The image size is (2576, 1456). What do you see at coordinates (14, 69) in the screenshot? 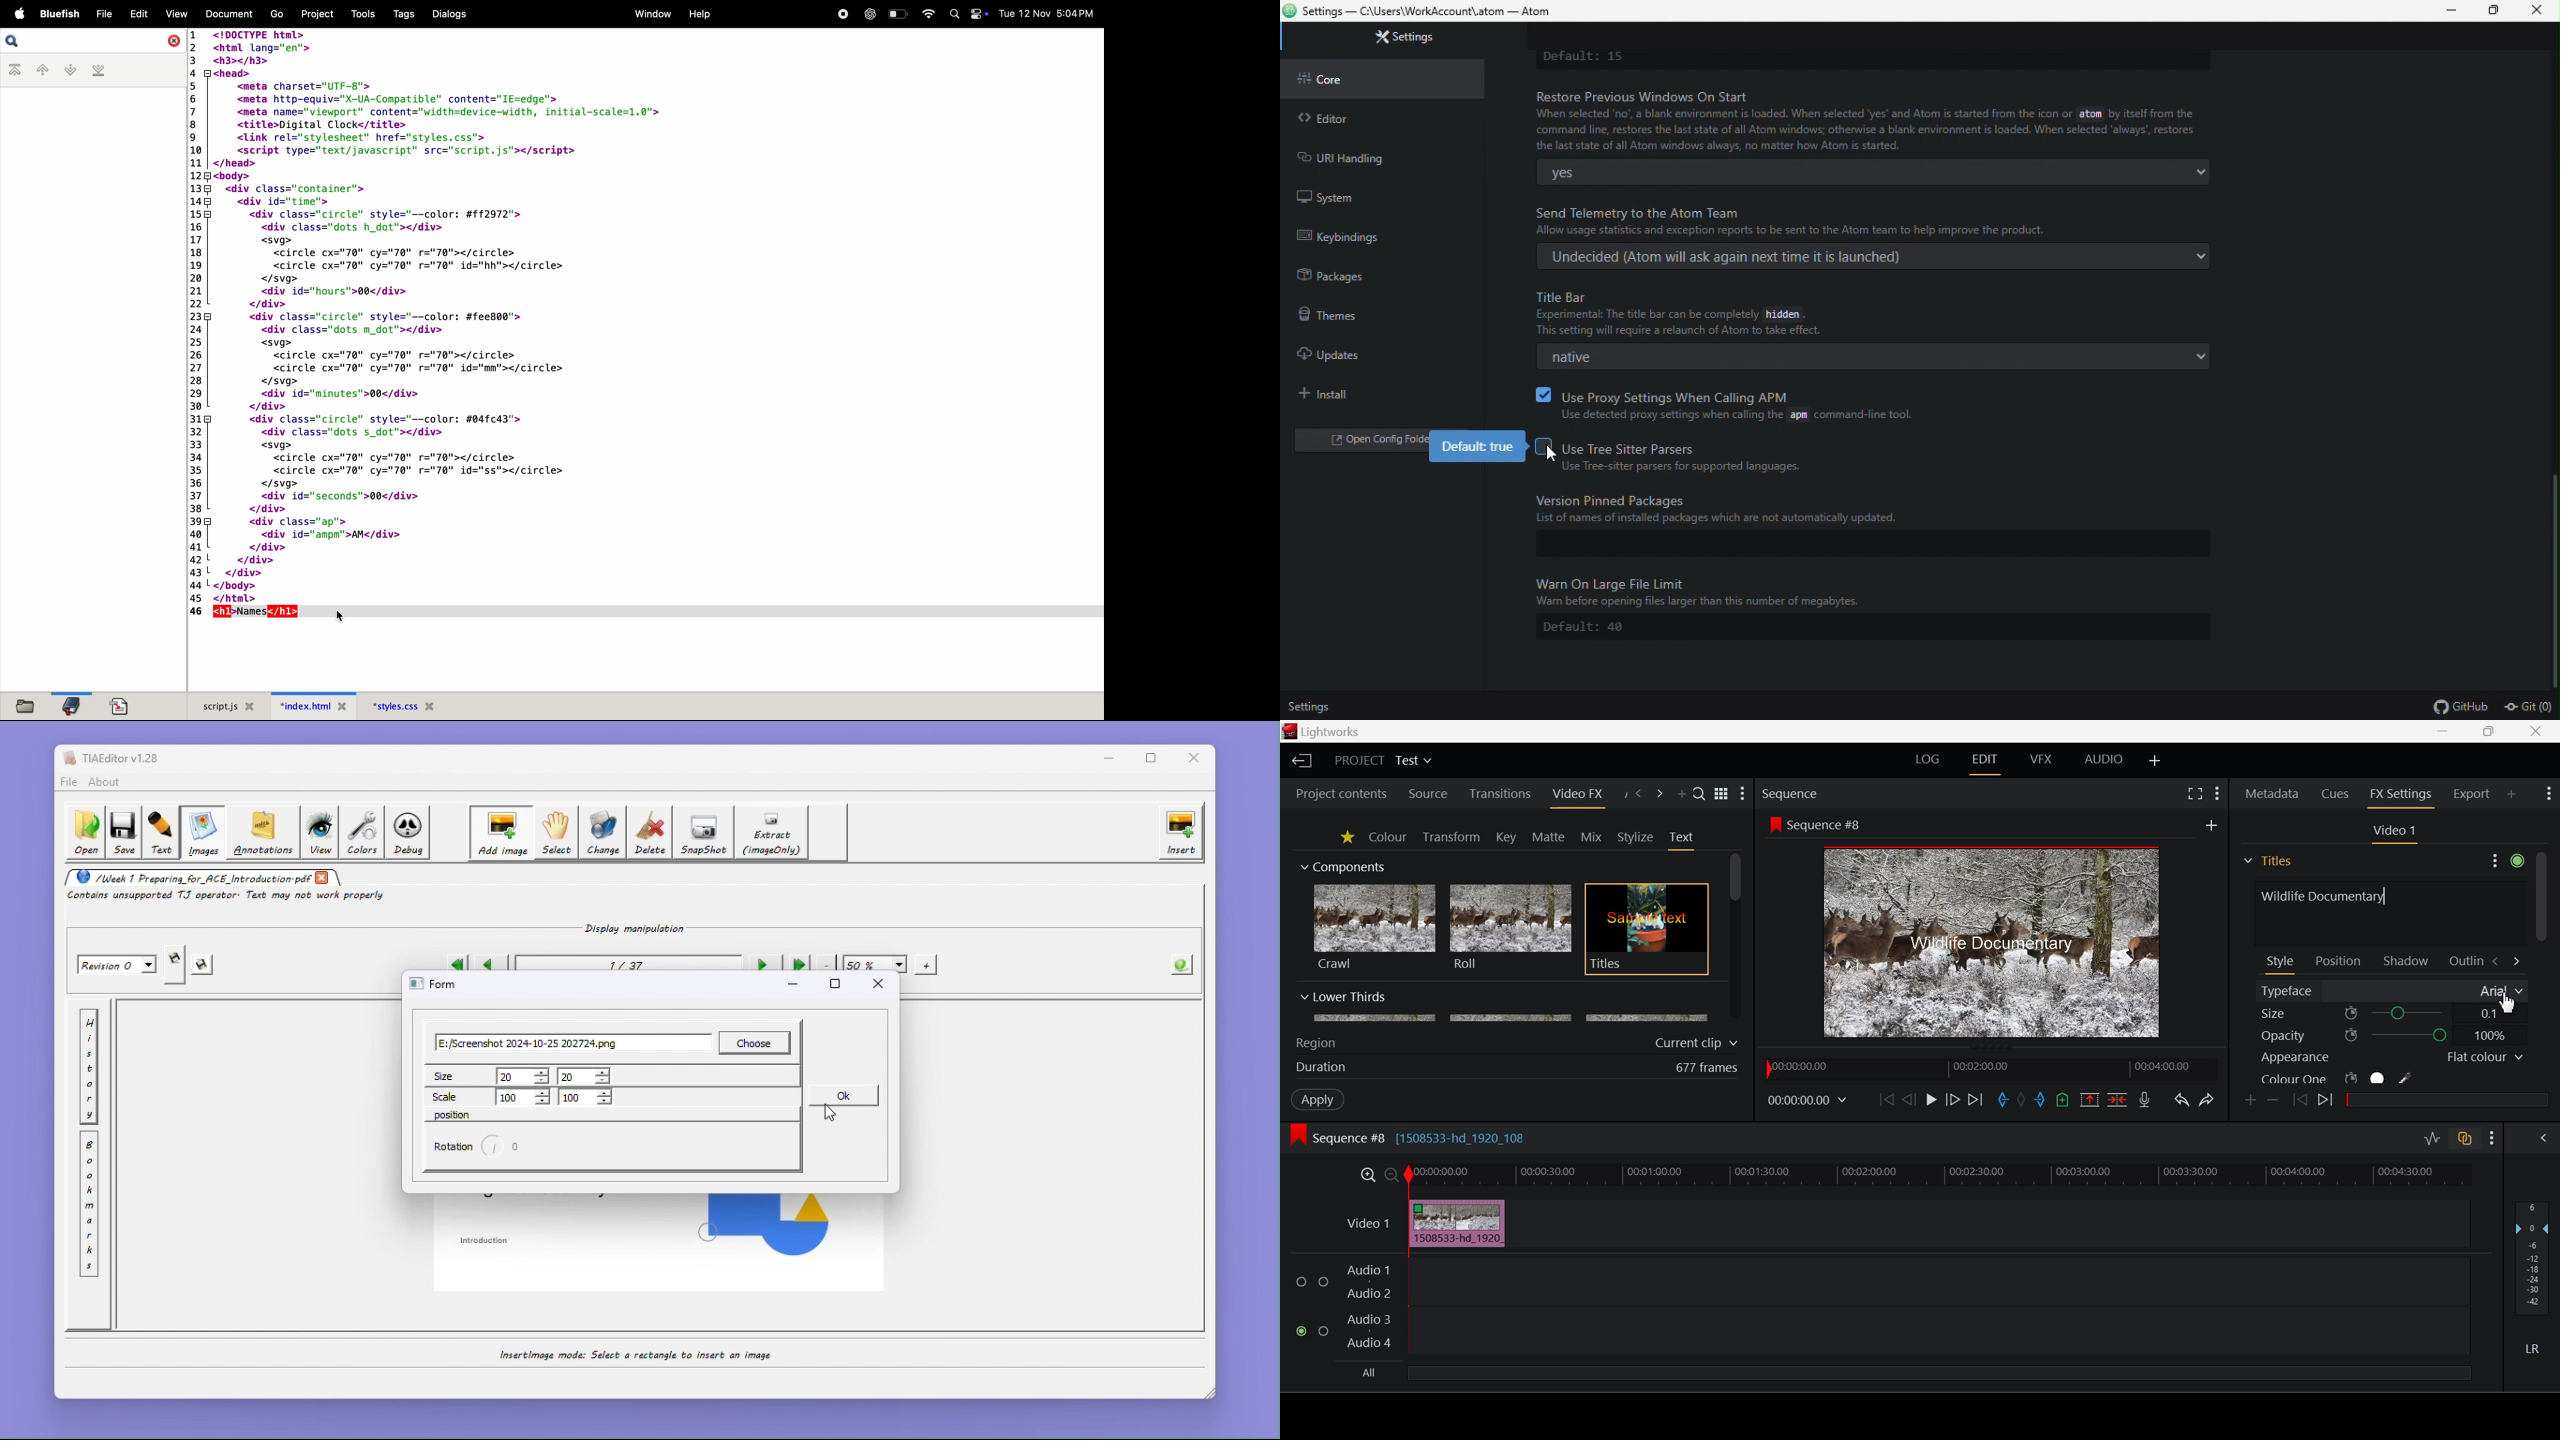
I see `first bookmark` at bounding box center [14, 69].